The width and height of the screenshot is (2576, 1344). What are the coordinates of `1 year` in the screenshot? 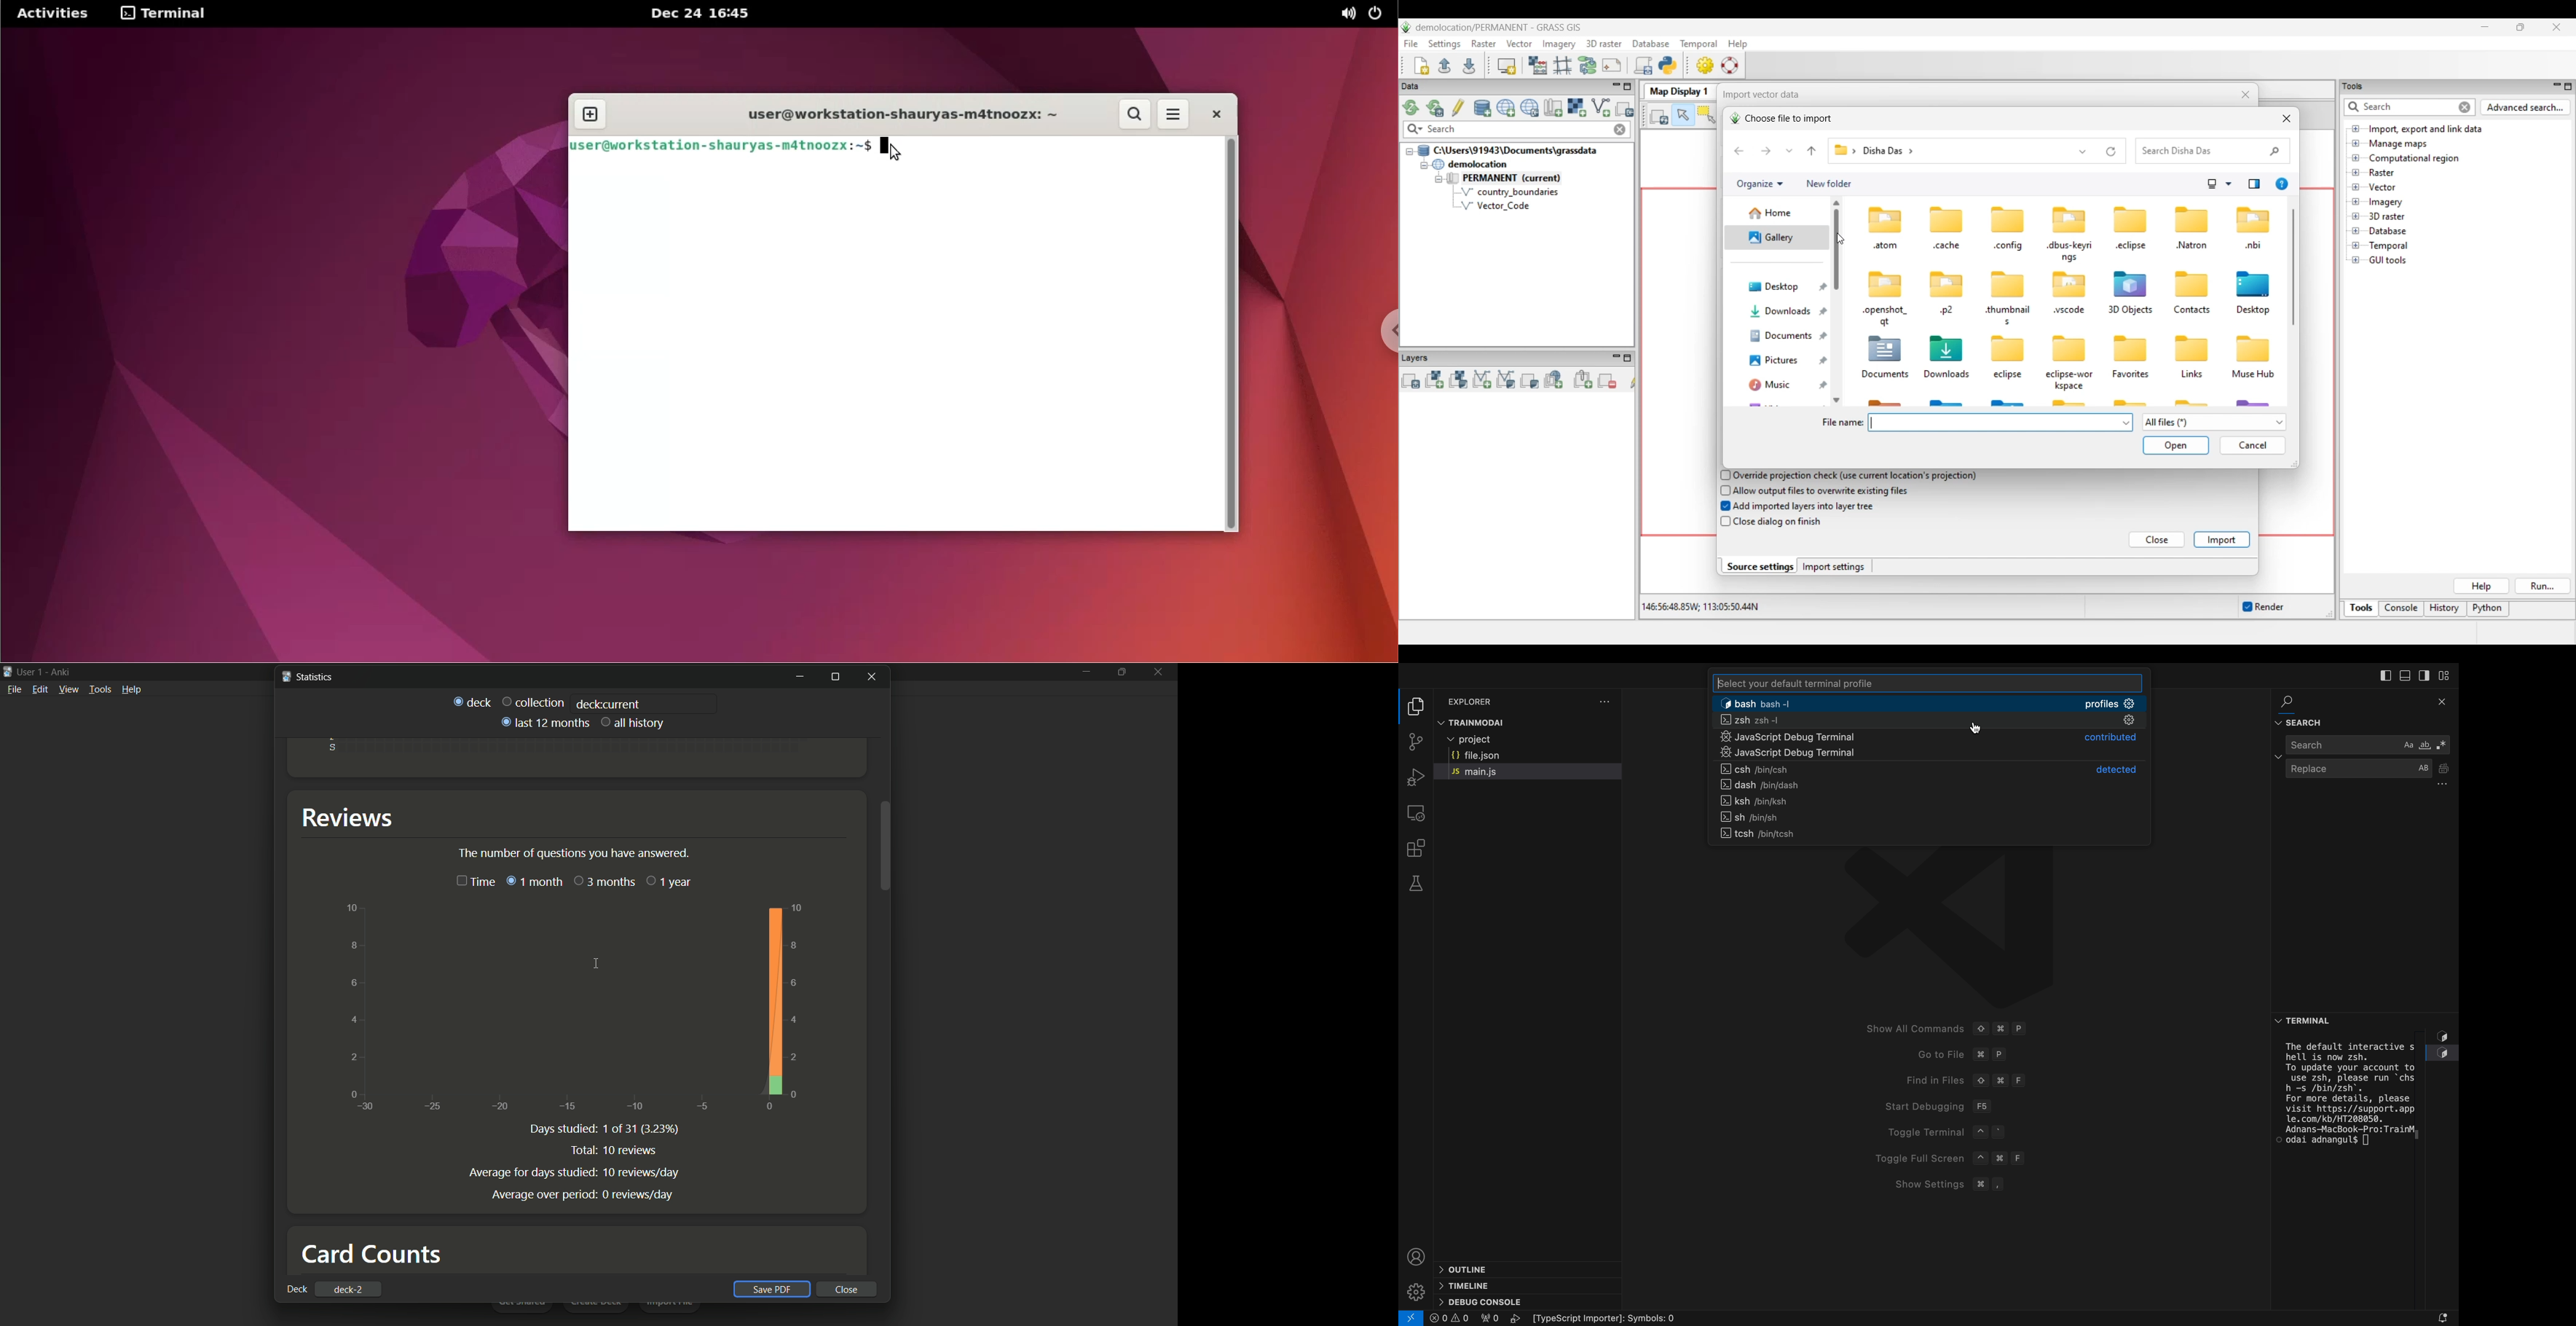 It's located at (670, 881).